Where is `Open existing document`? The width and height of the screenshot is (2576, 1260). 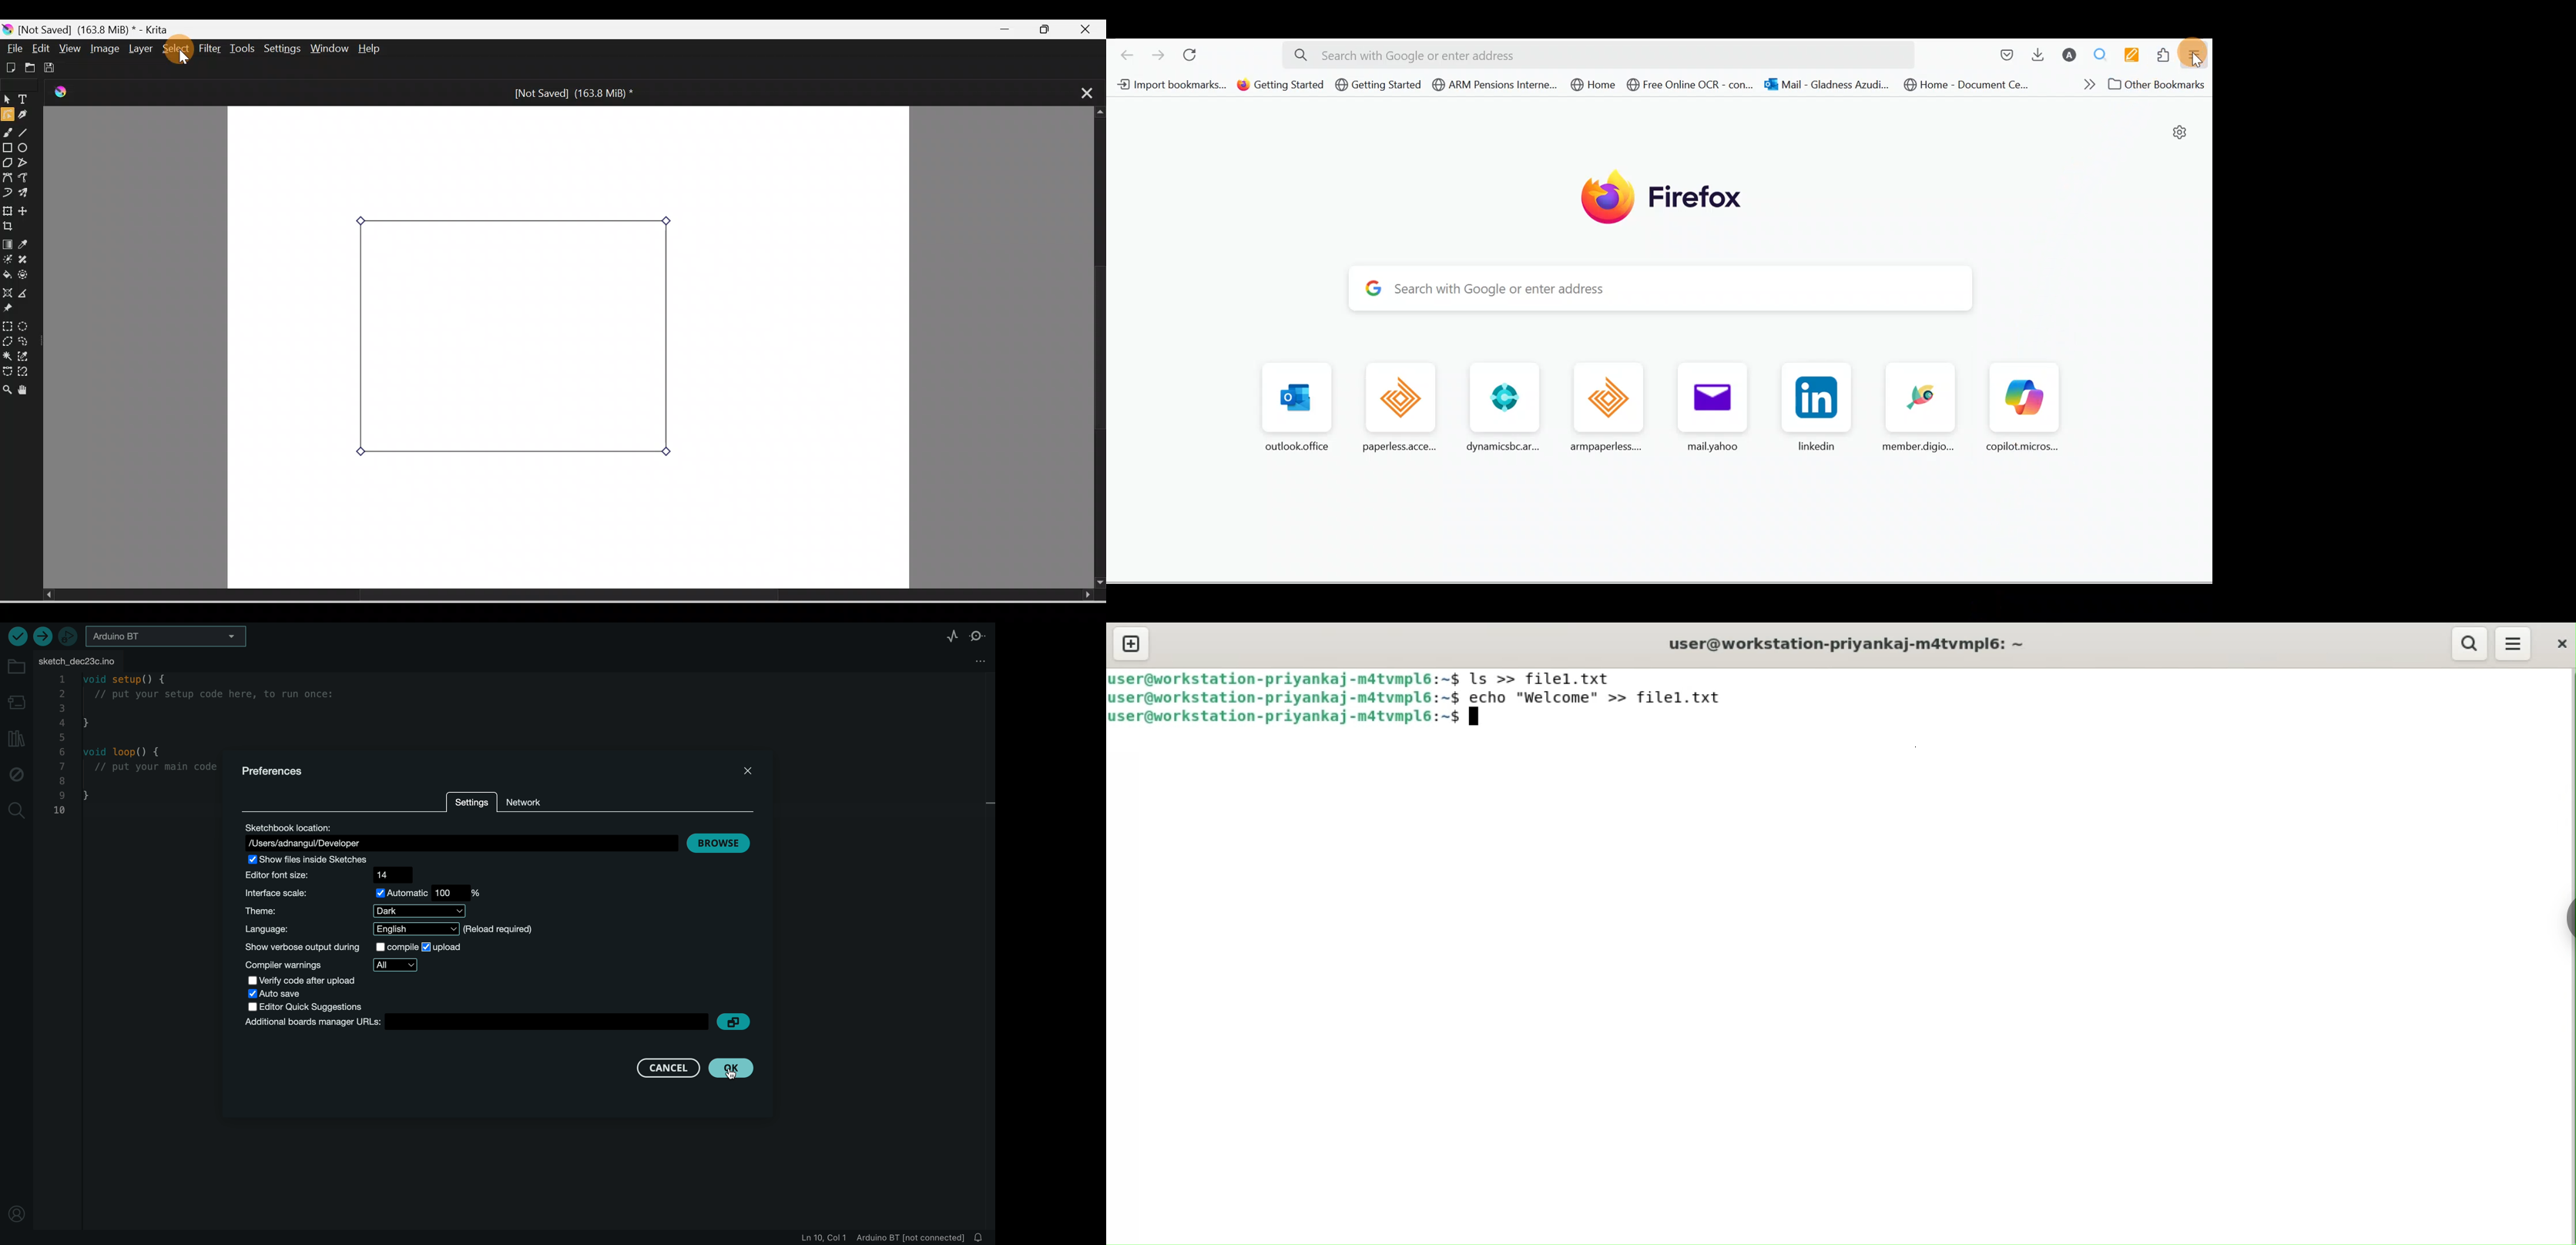
Open existing document is located at coordinates (28, 67).